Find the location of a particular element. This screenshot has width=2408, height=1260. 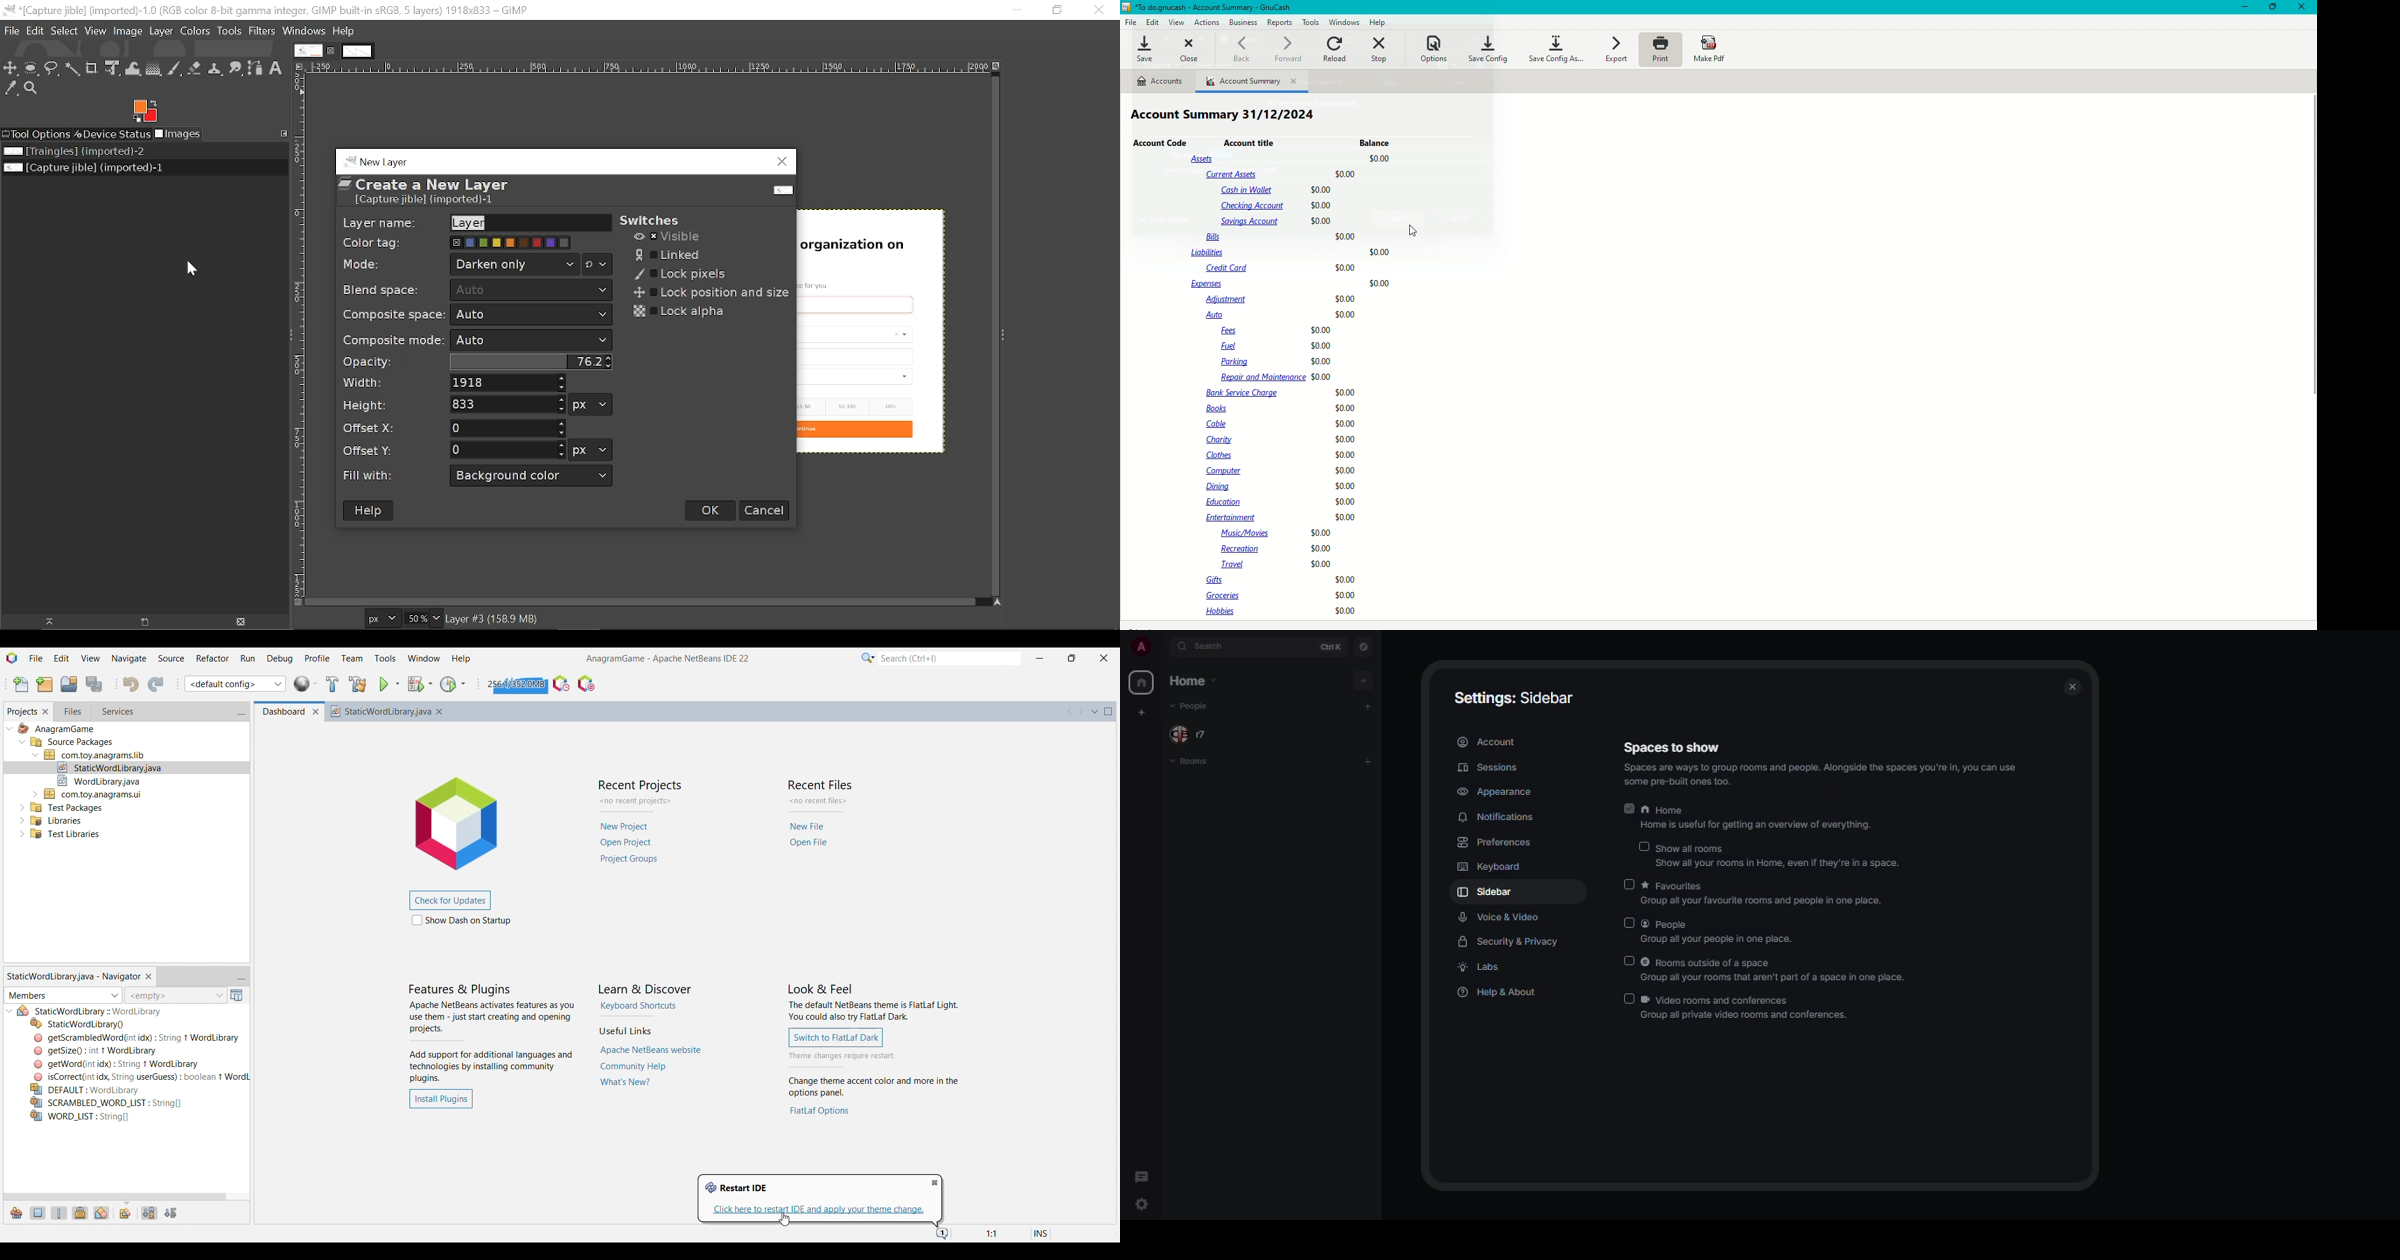

add is located at coordinates (1368, 706).